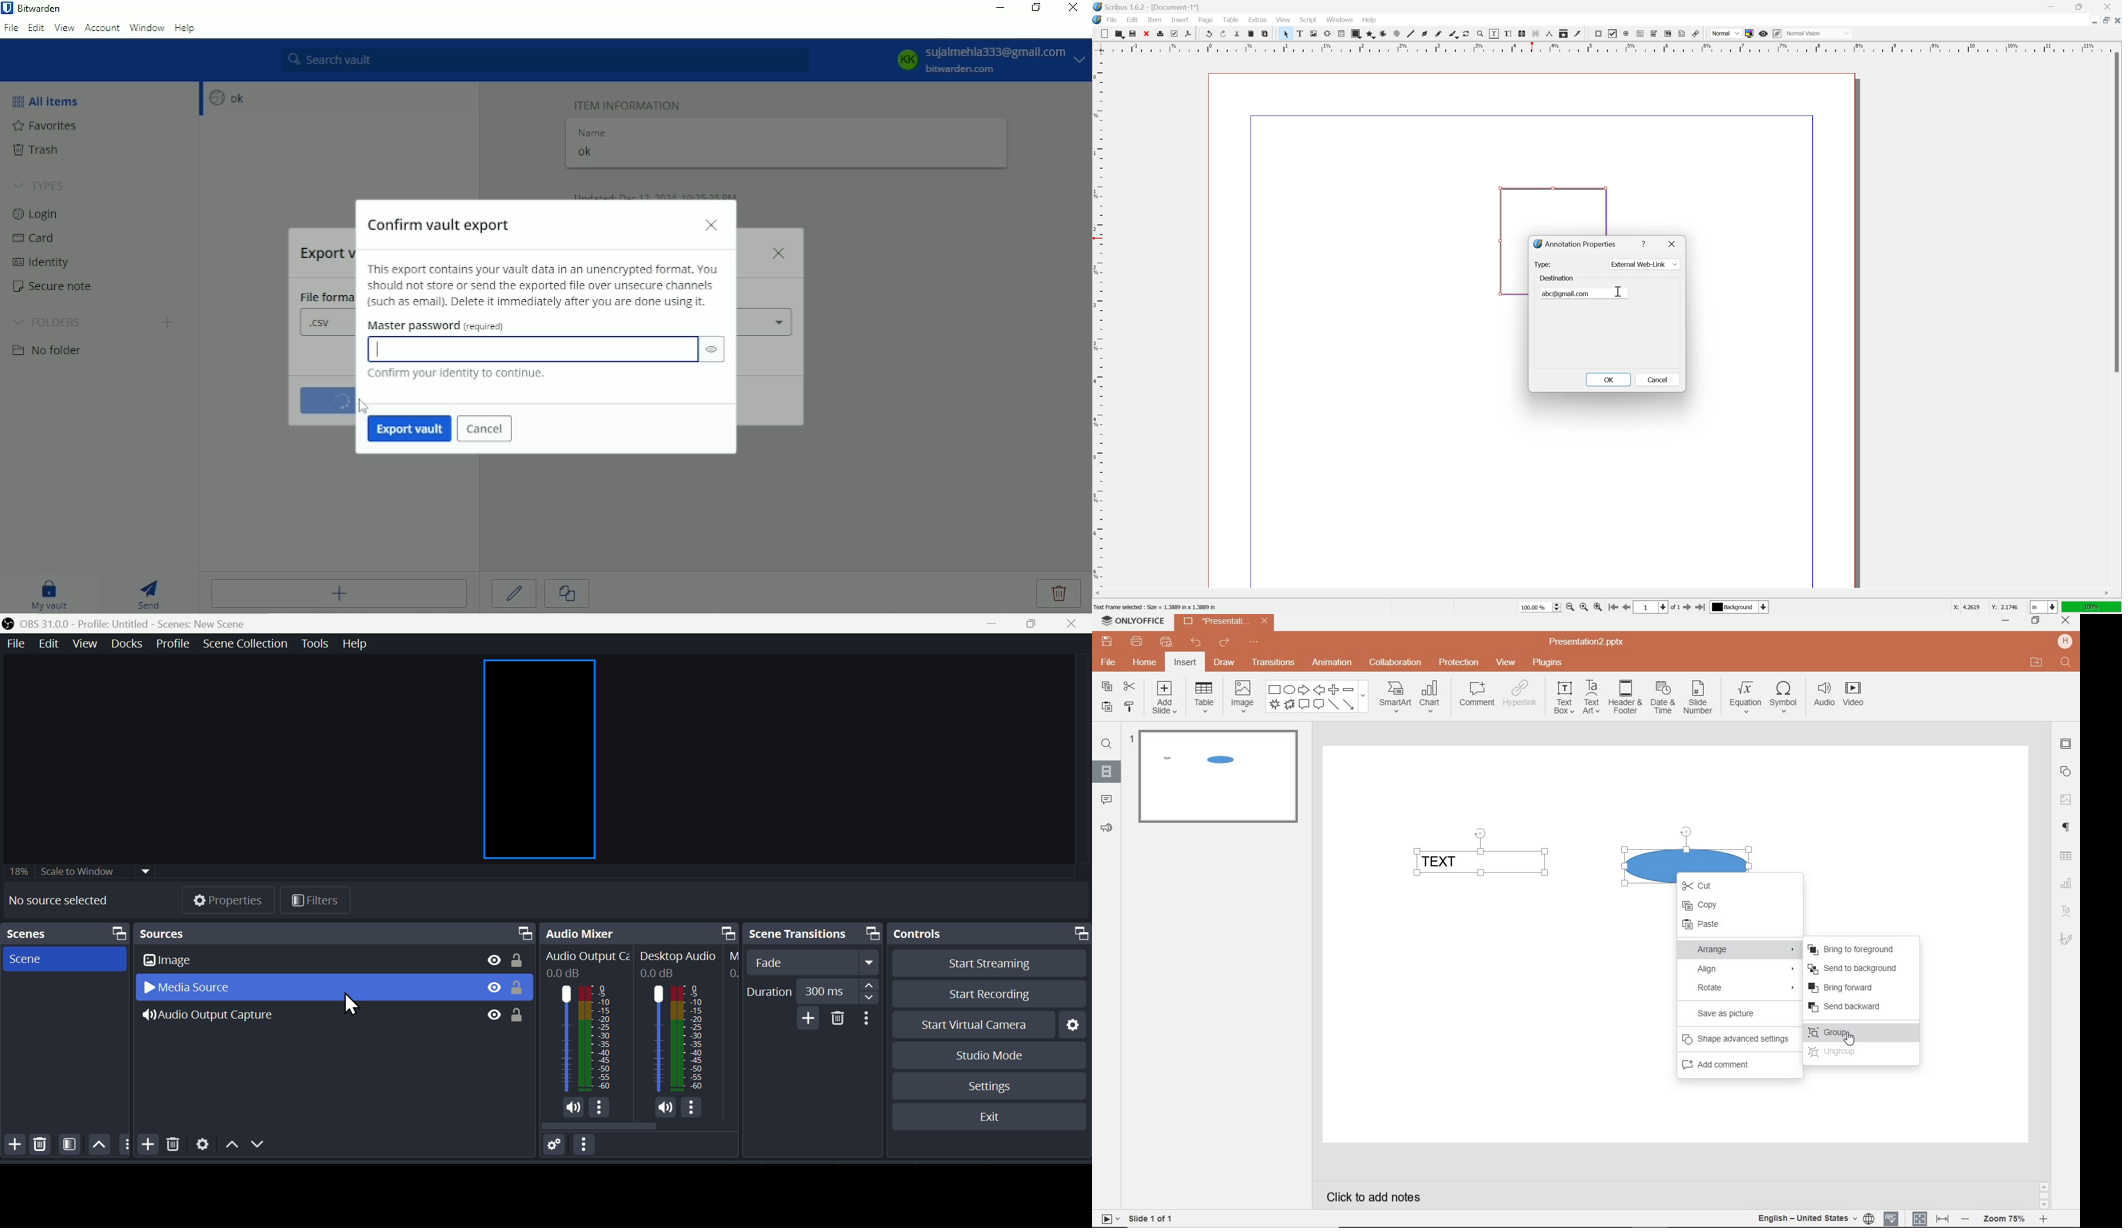 The width and height of the screenshot is (2128, 1232). I want to click on Master password (required), so click(444, 328).